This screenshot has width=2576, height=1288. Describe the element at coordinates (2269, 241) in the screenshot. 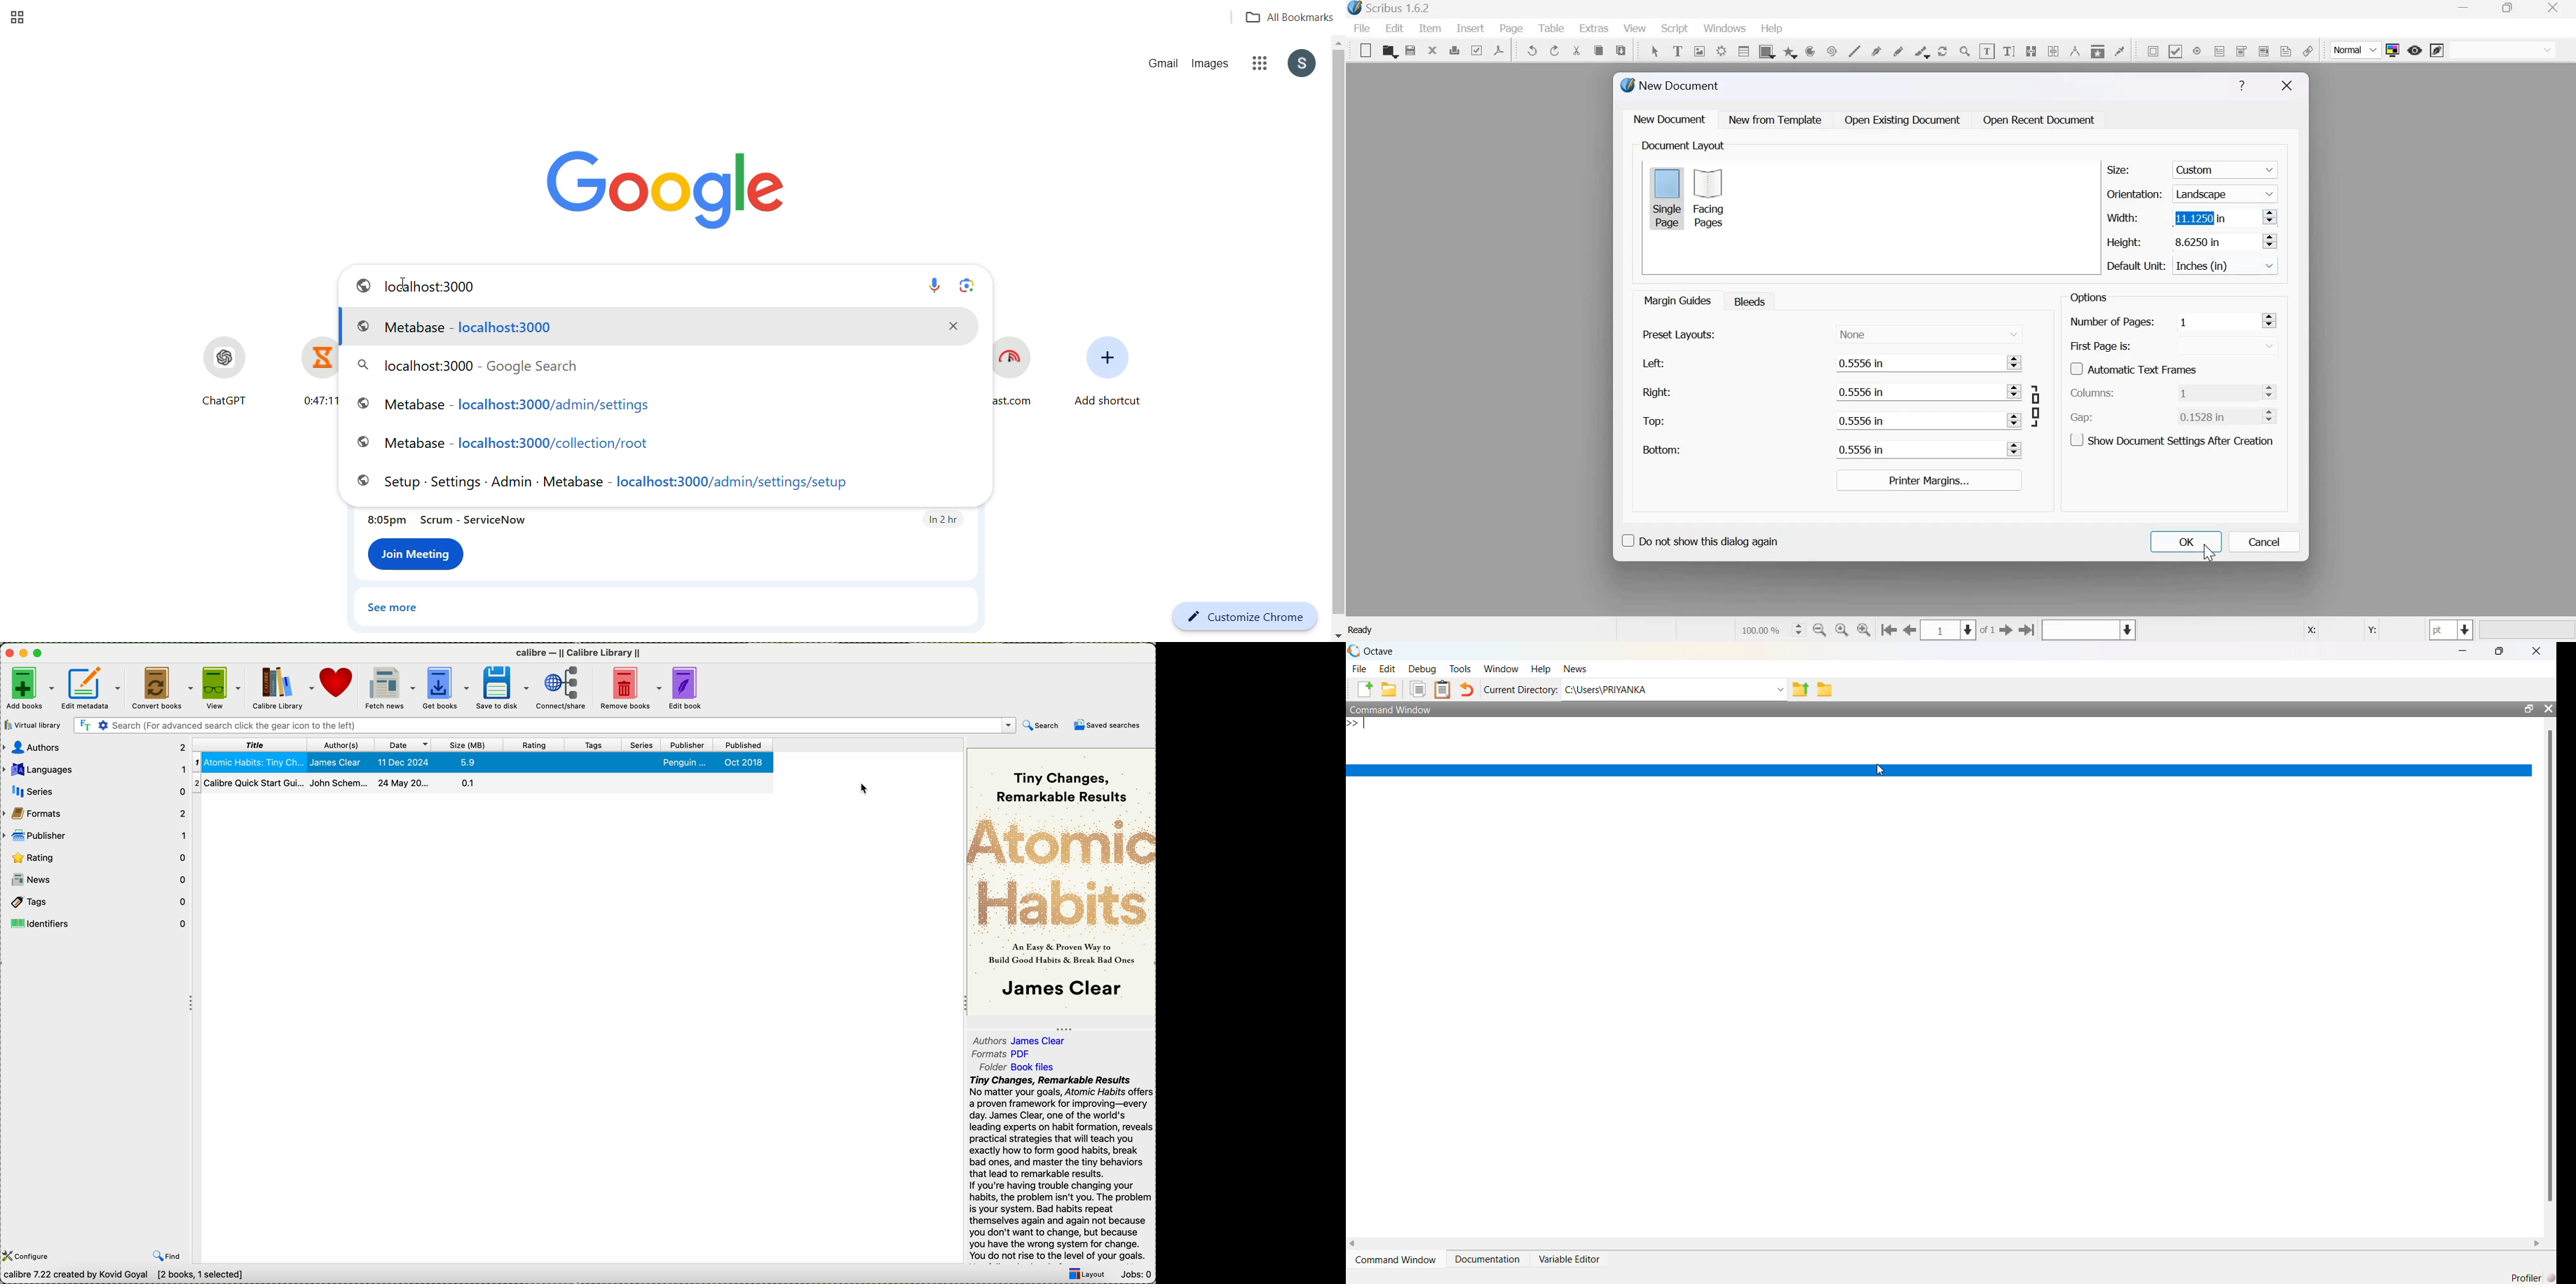

I see `Increase and Decrease` at that location.